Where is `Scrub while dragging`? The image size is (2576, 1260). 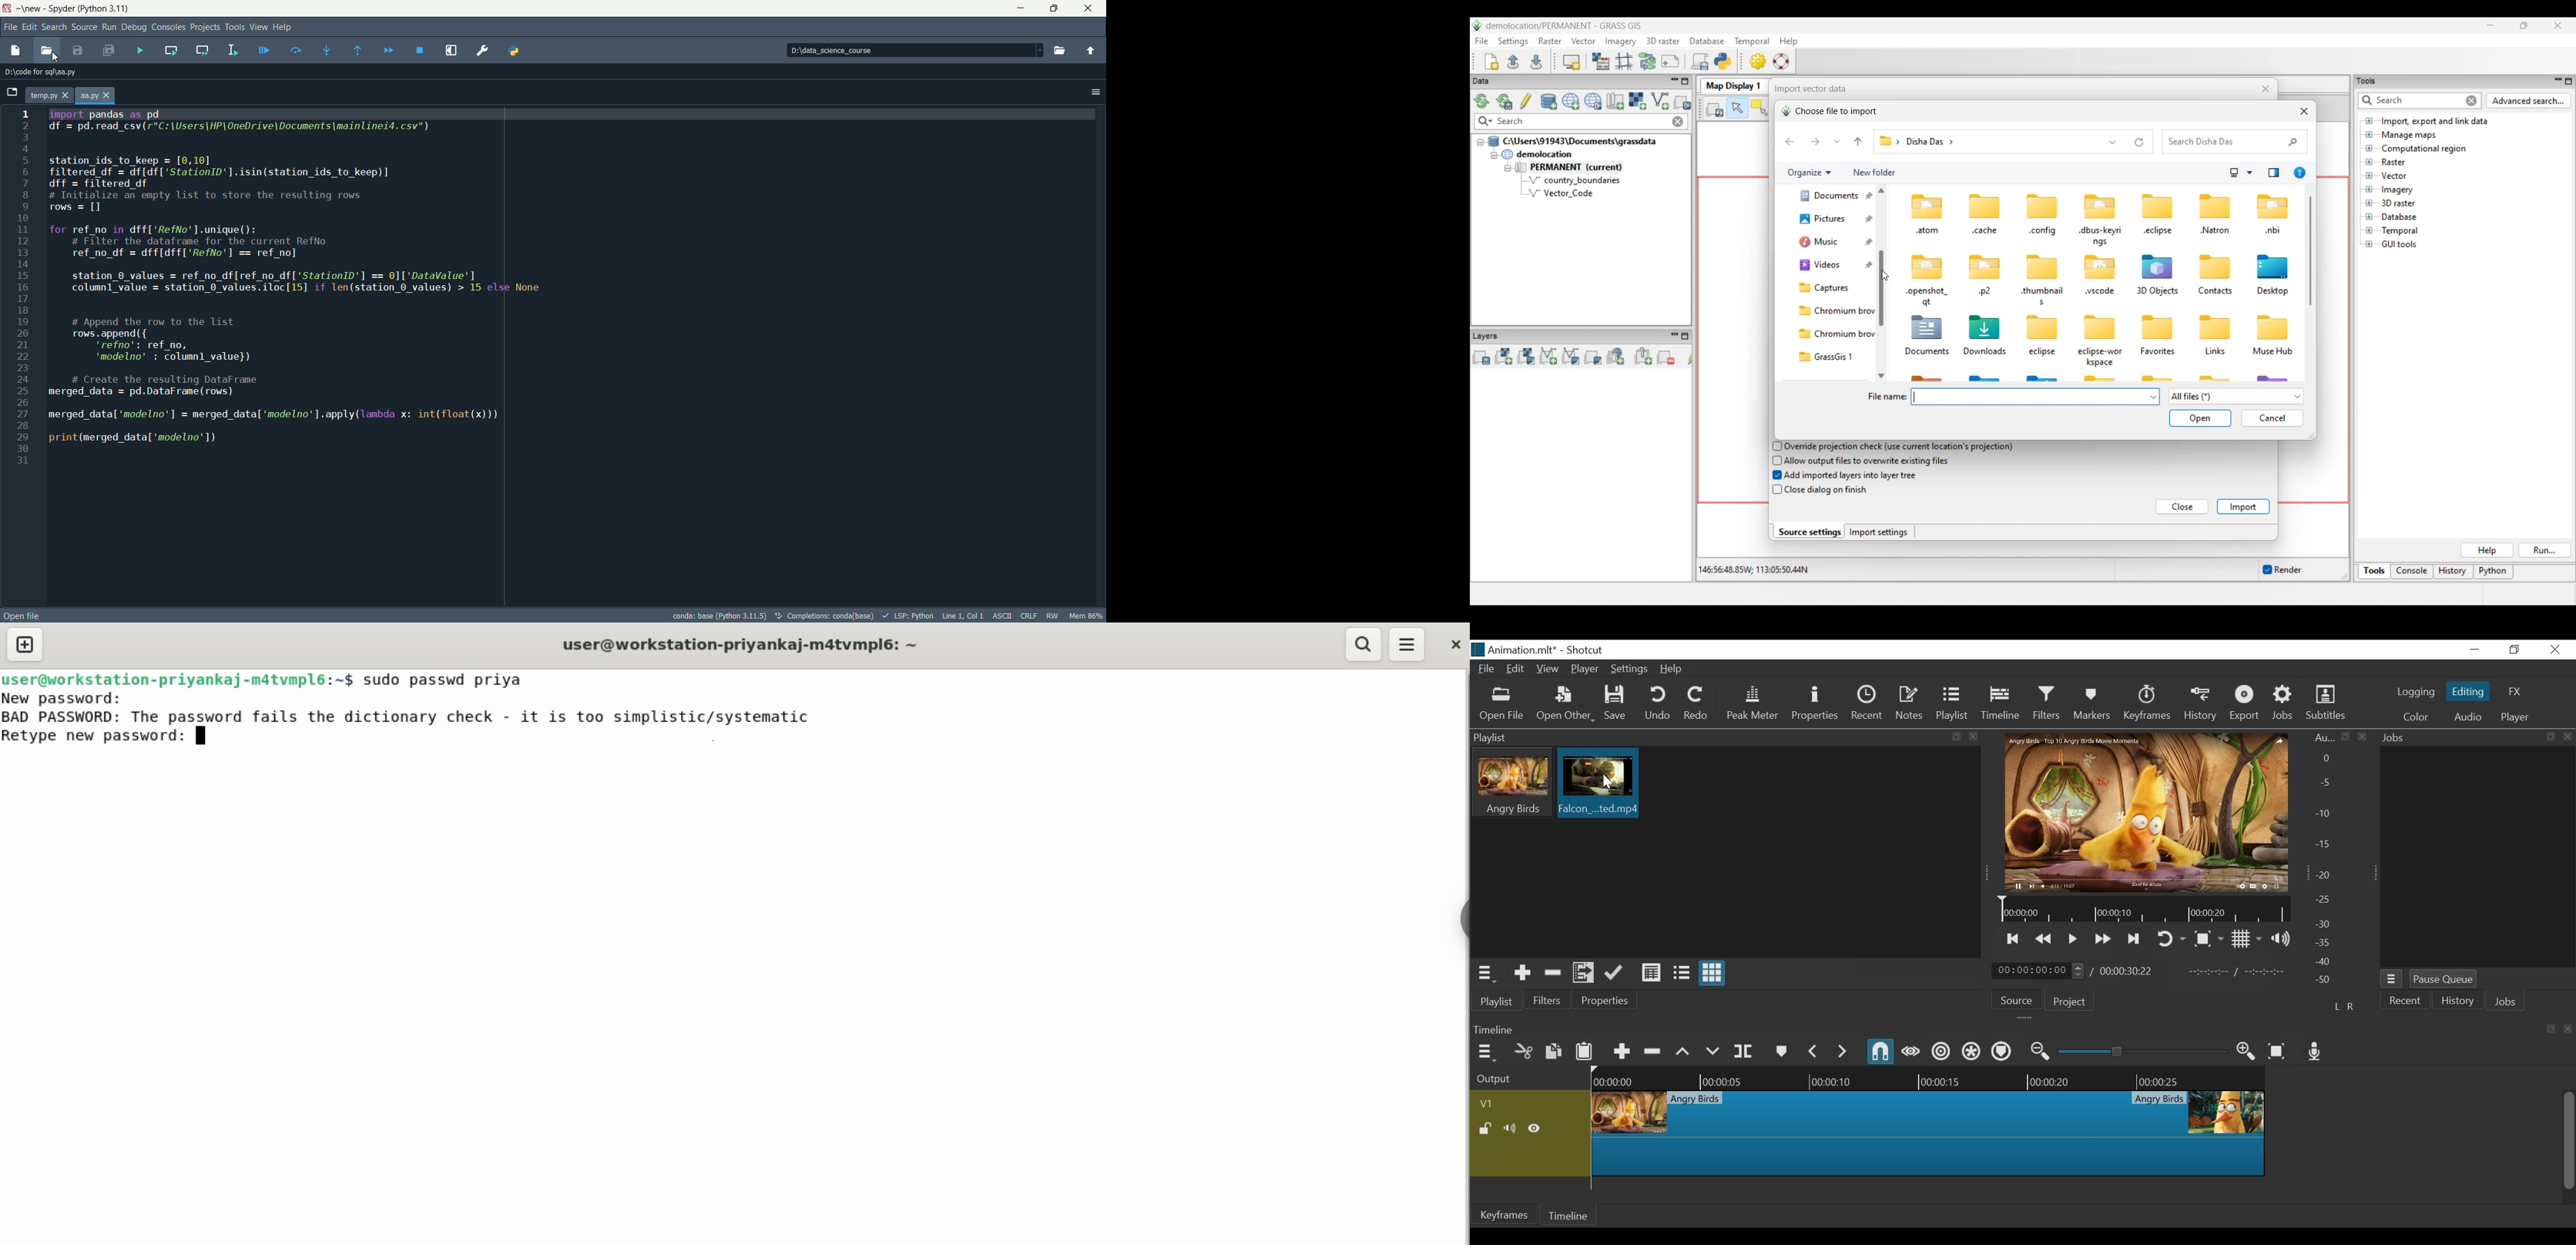 Scrub while dragging is located at coordinates (1911, 1052).